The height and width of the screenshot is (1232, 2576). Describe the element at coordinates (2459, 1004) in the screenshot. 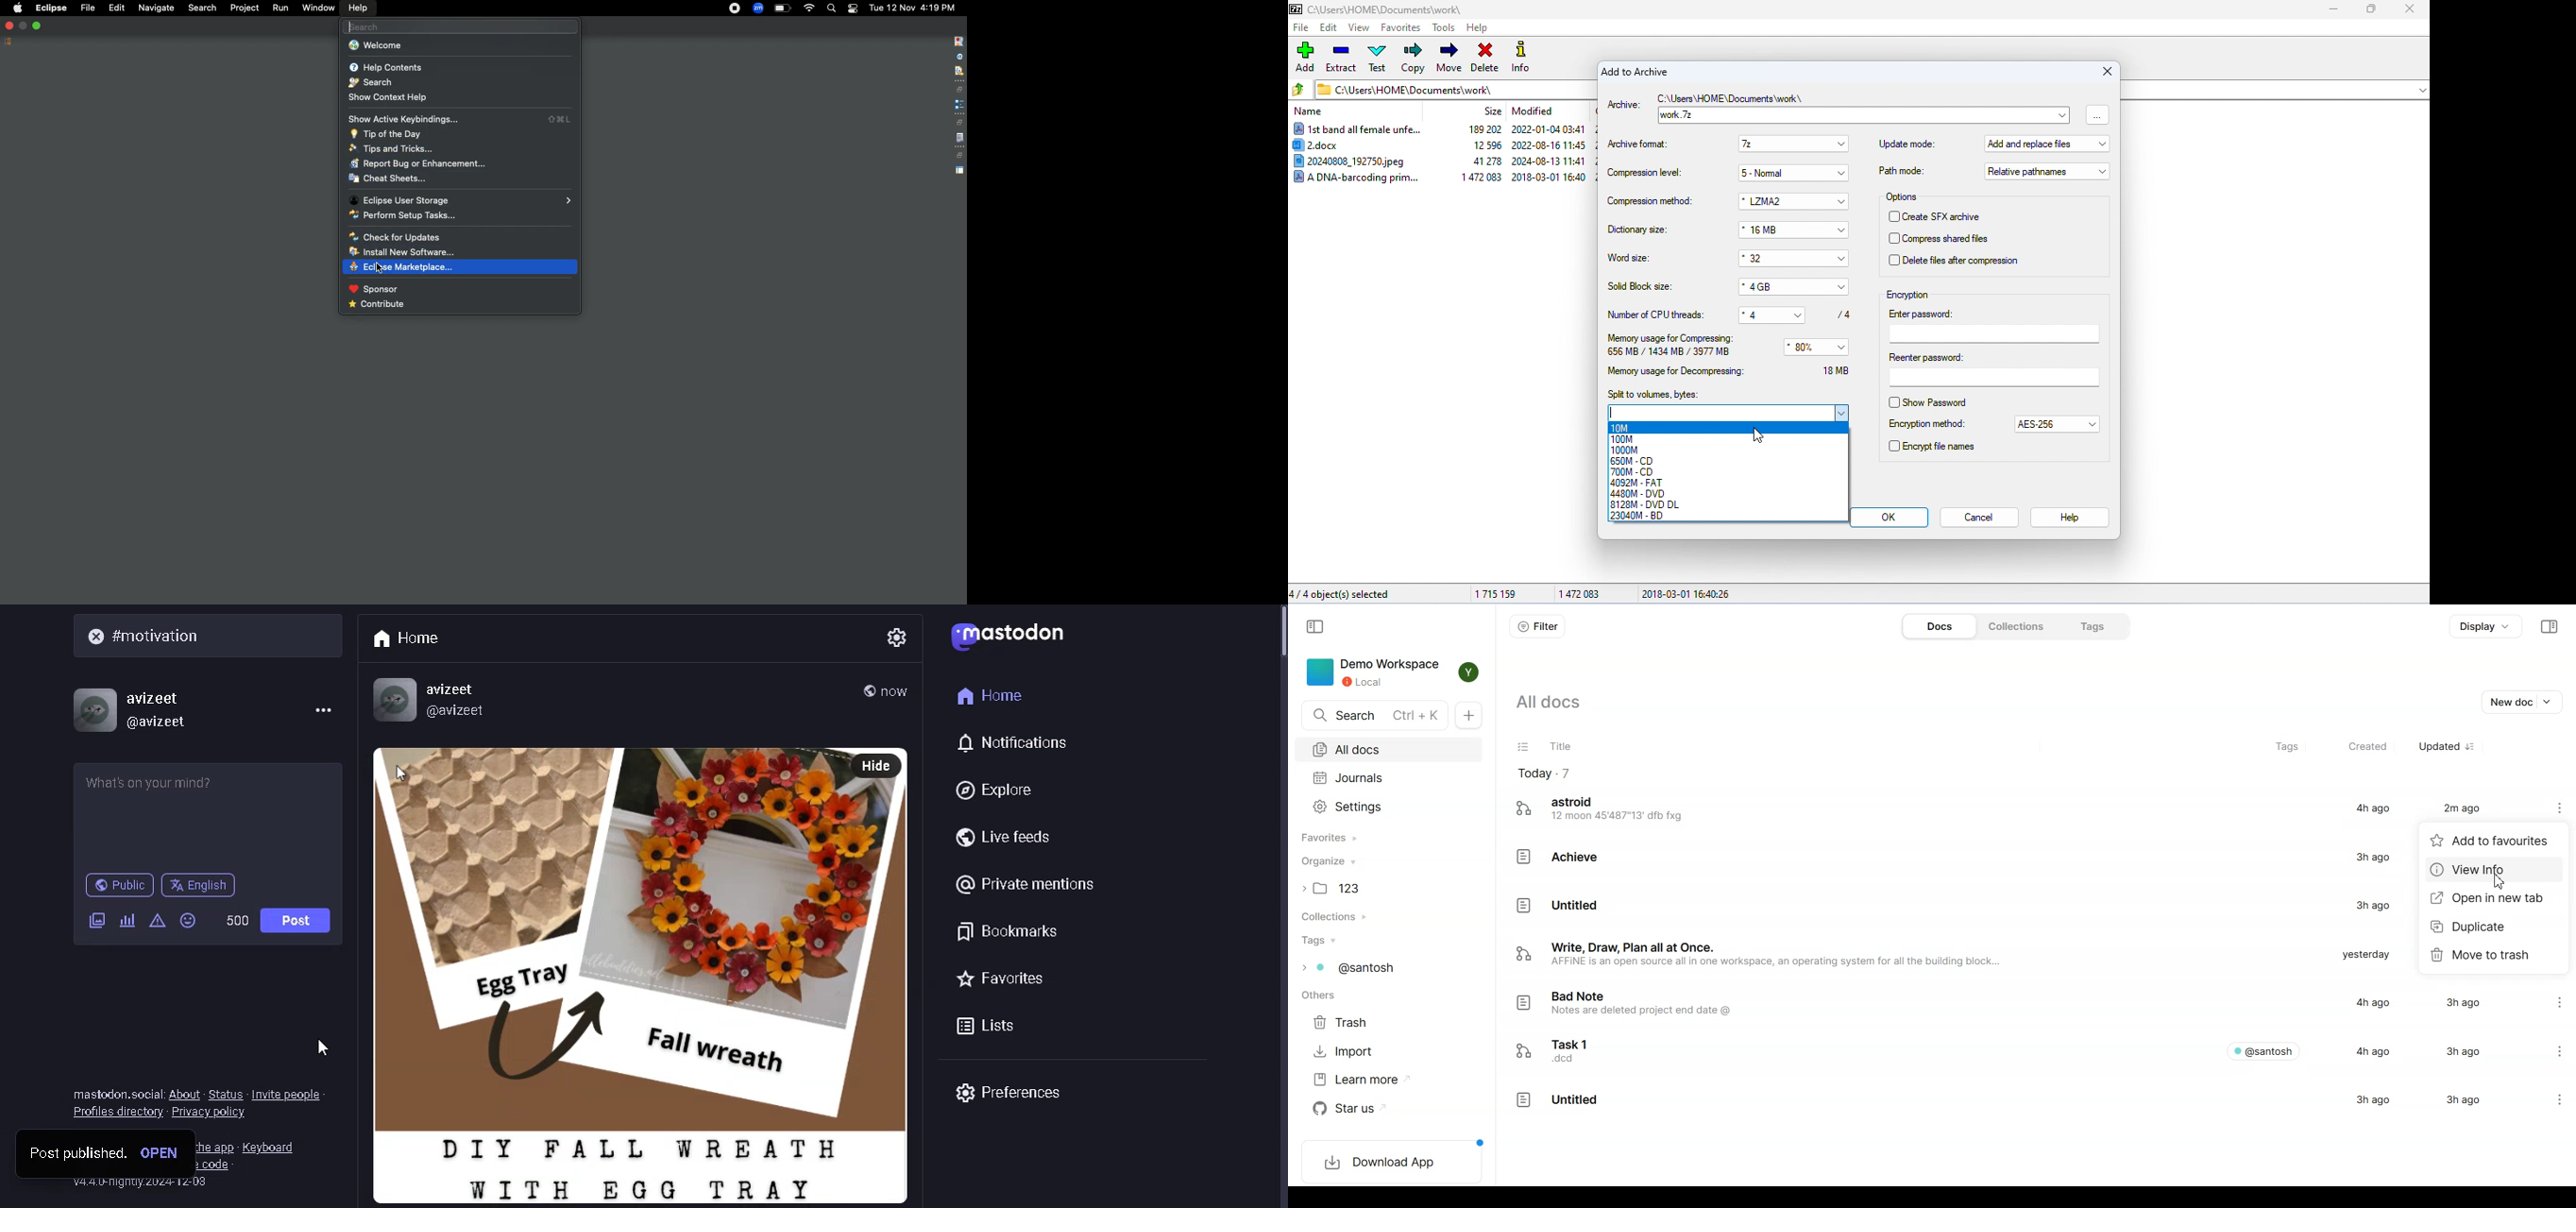

I see `3h ago` at that location.